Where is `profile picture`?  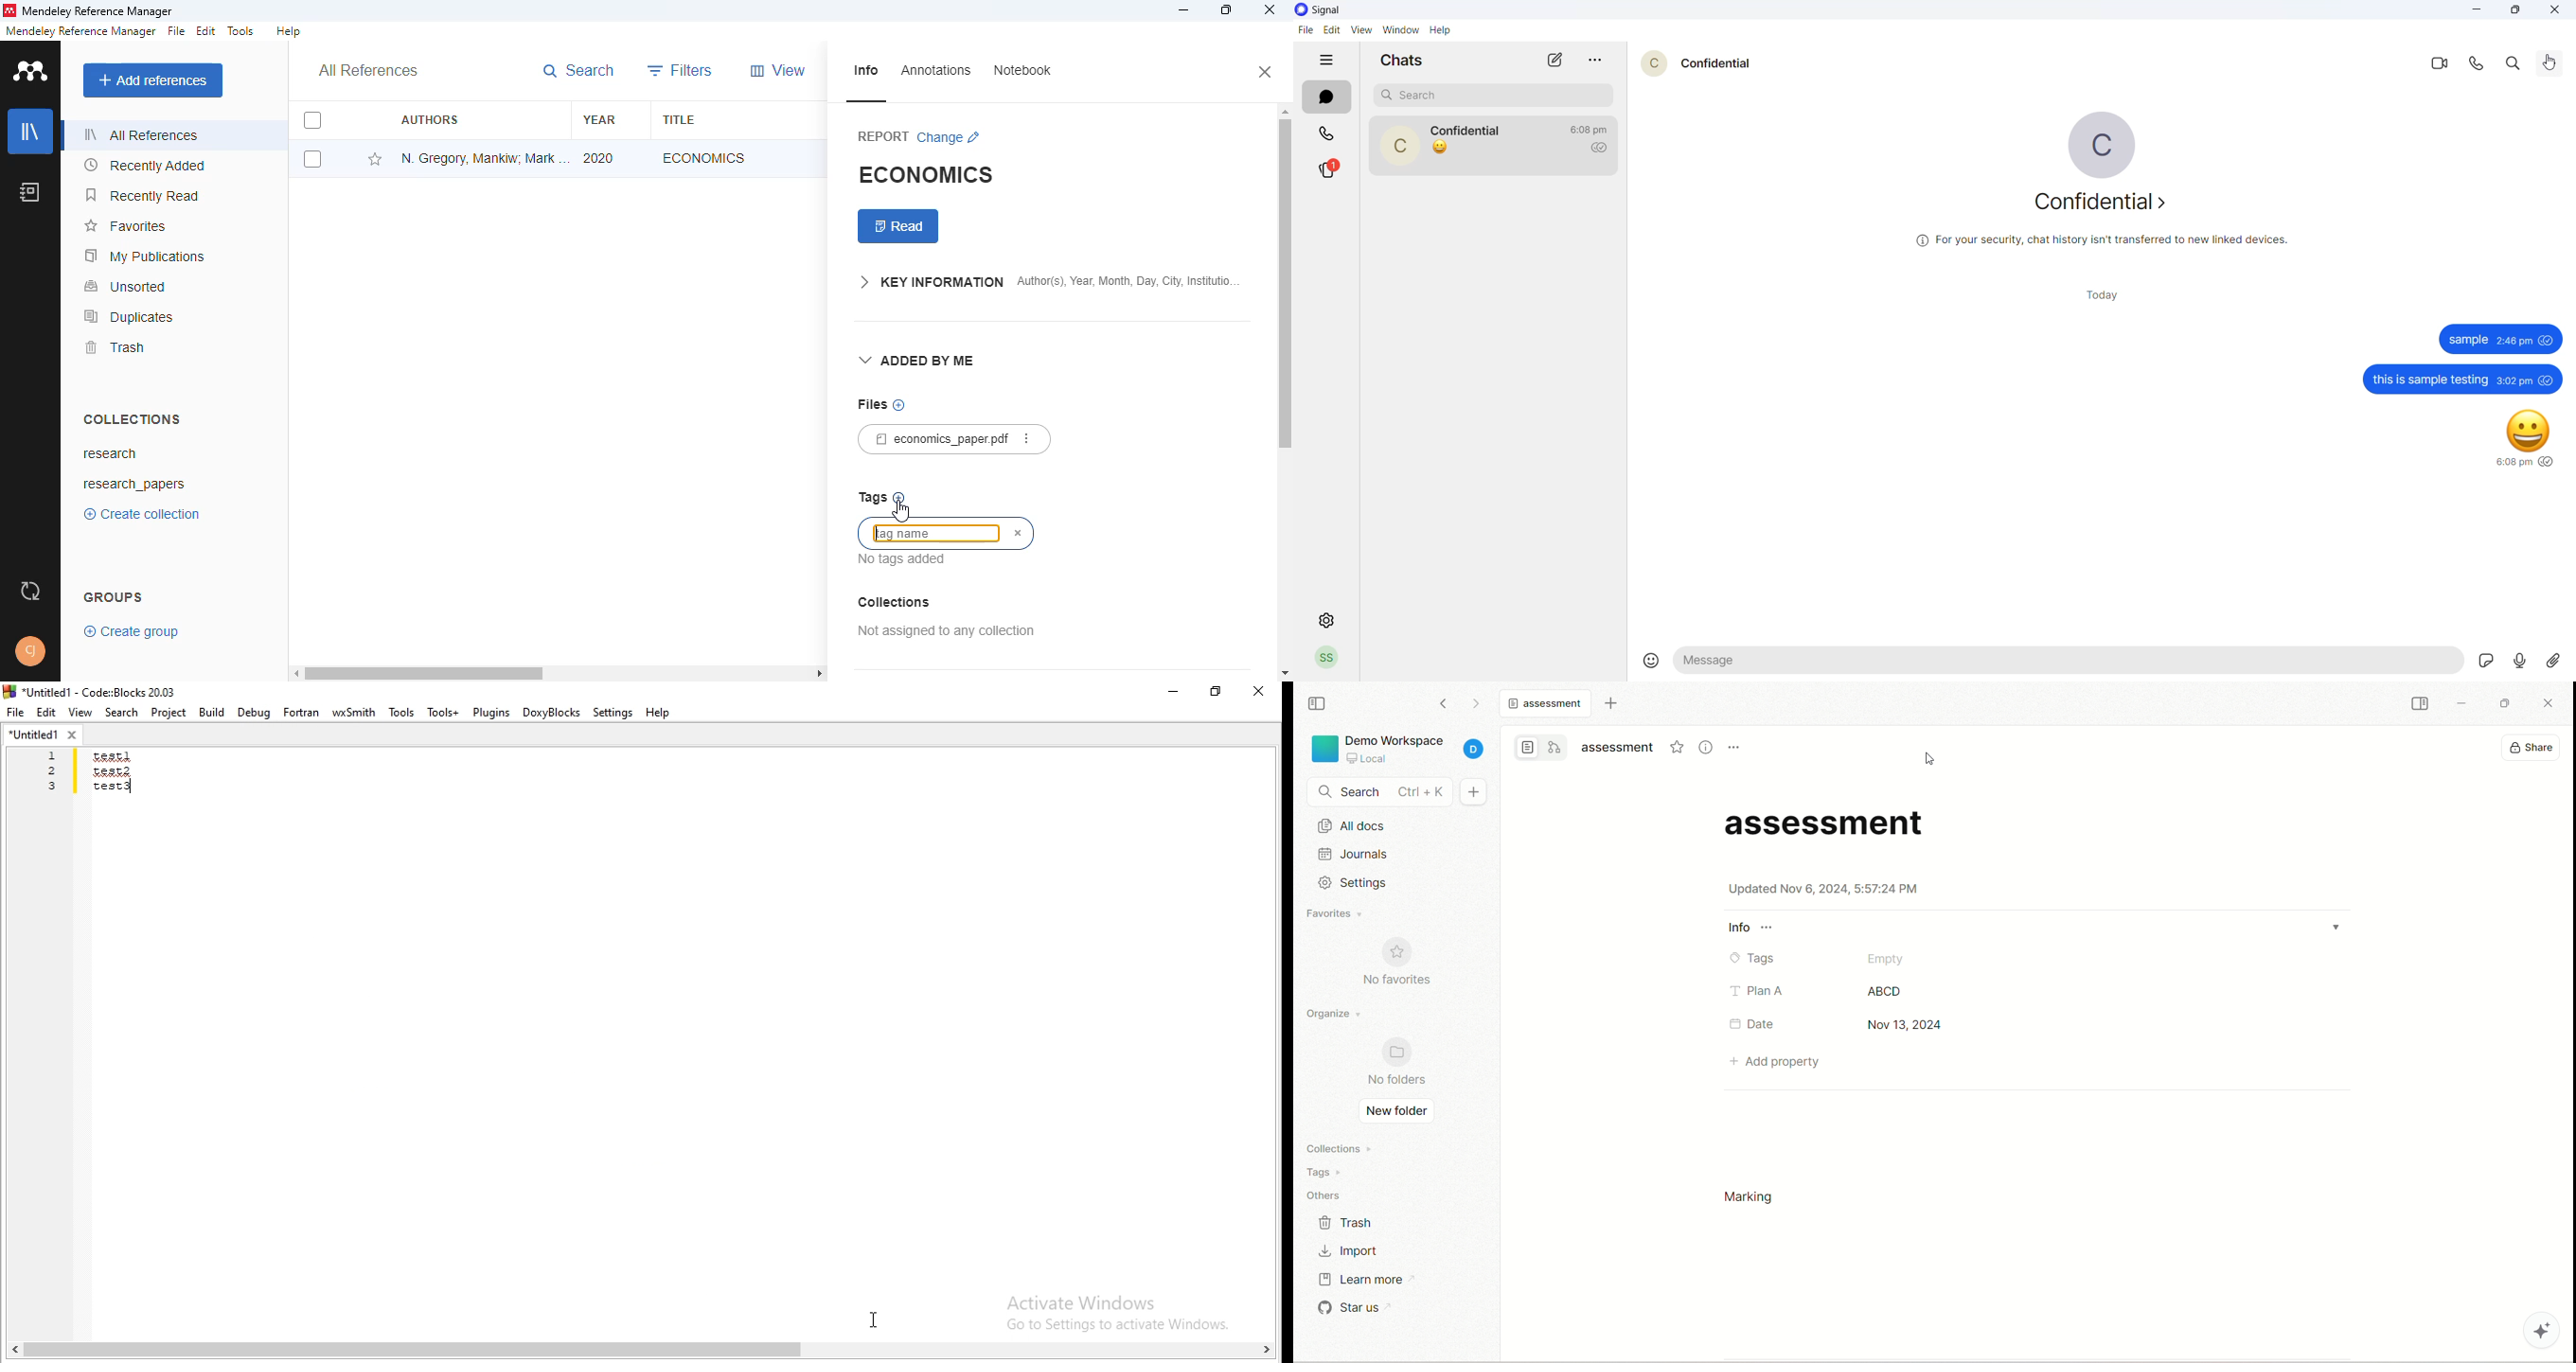 profile picture is located at coordinates (1398, 146).